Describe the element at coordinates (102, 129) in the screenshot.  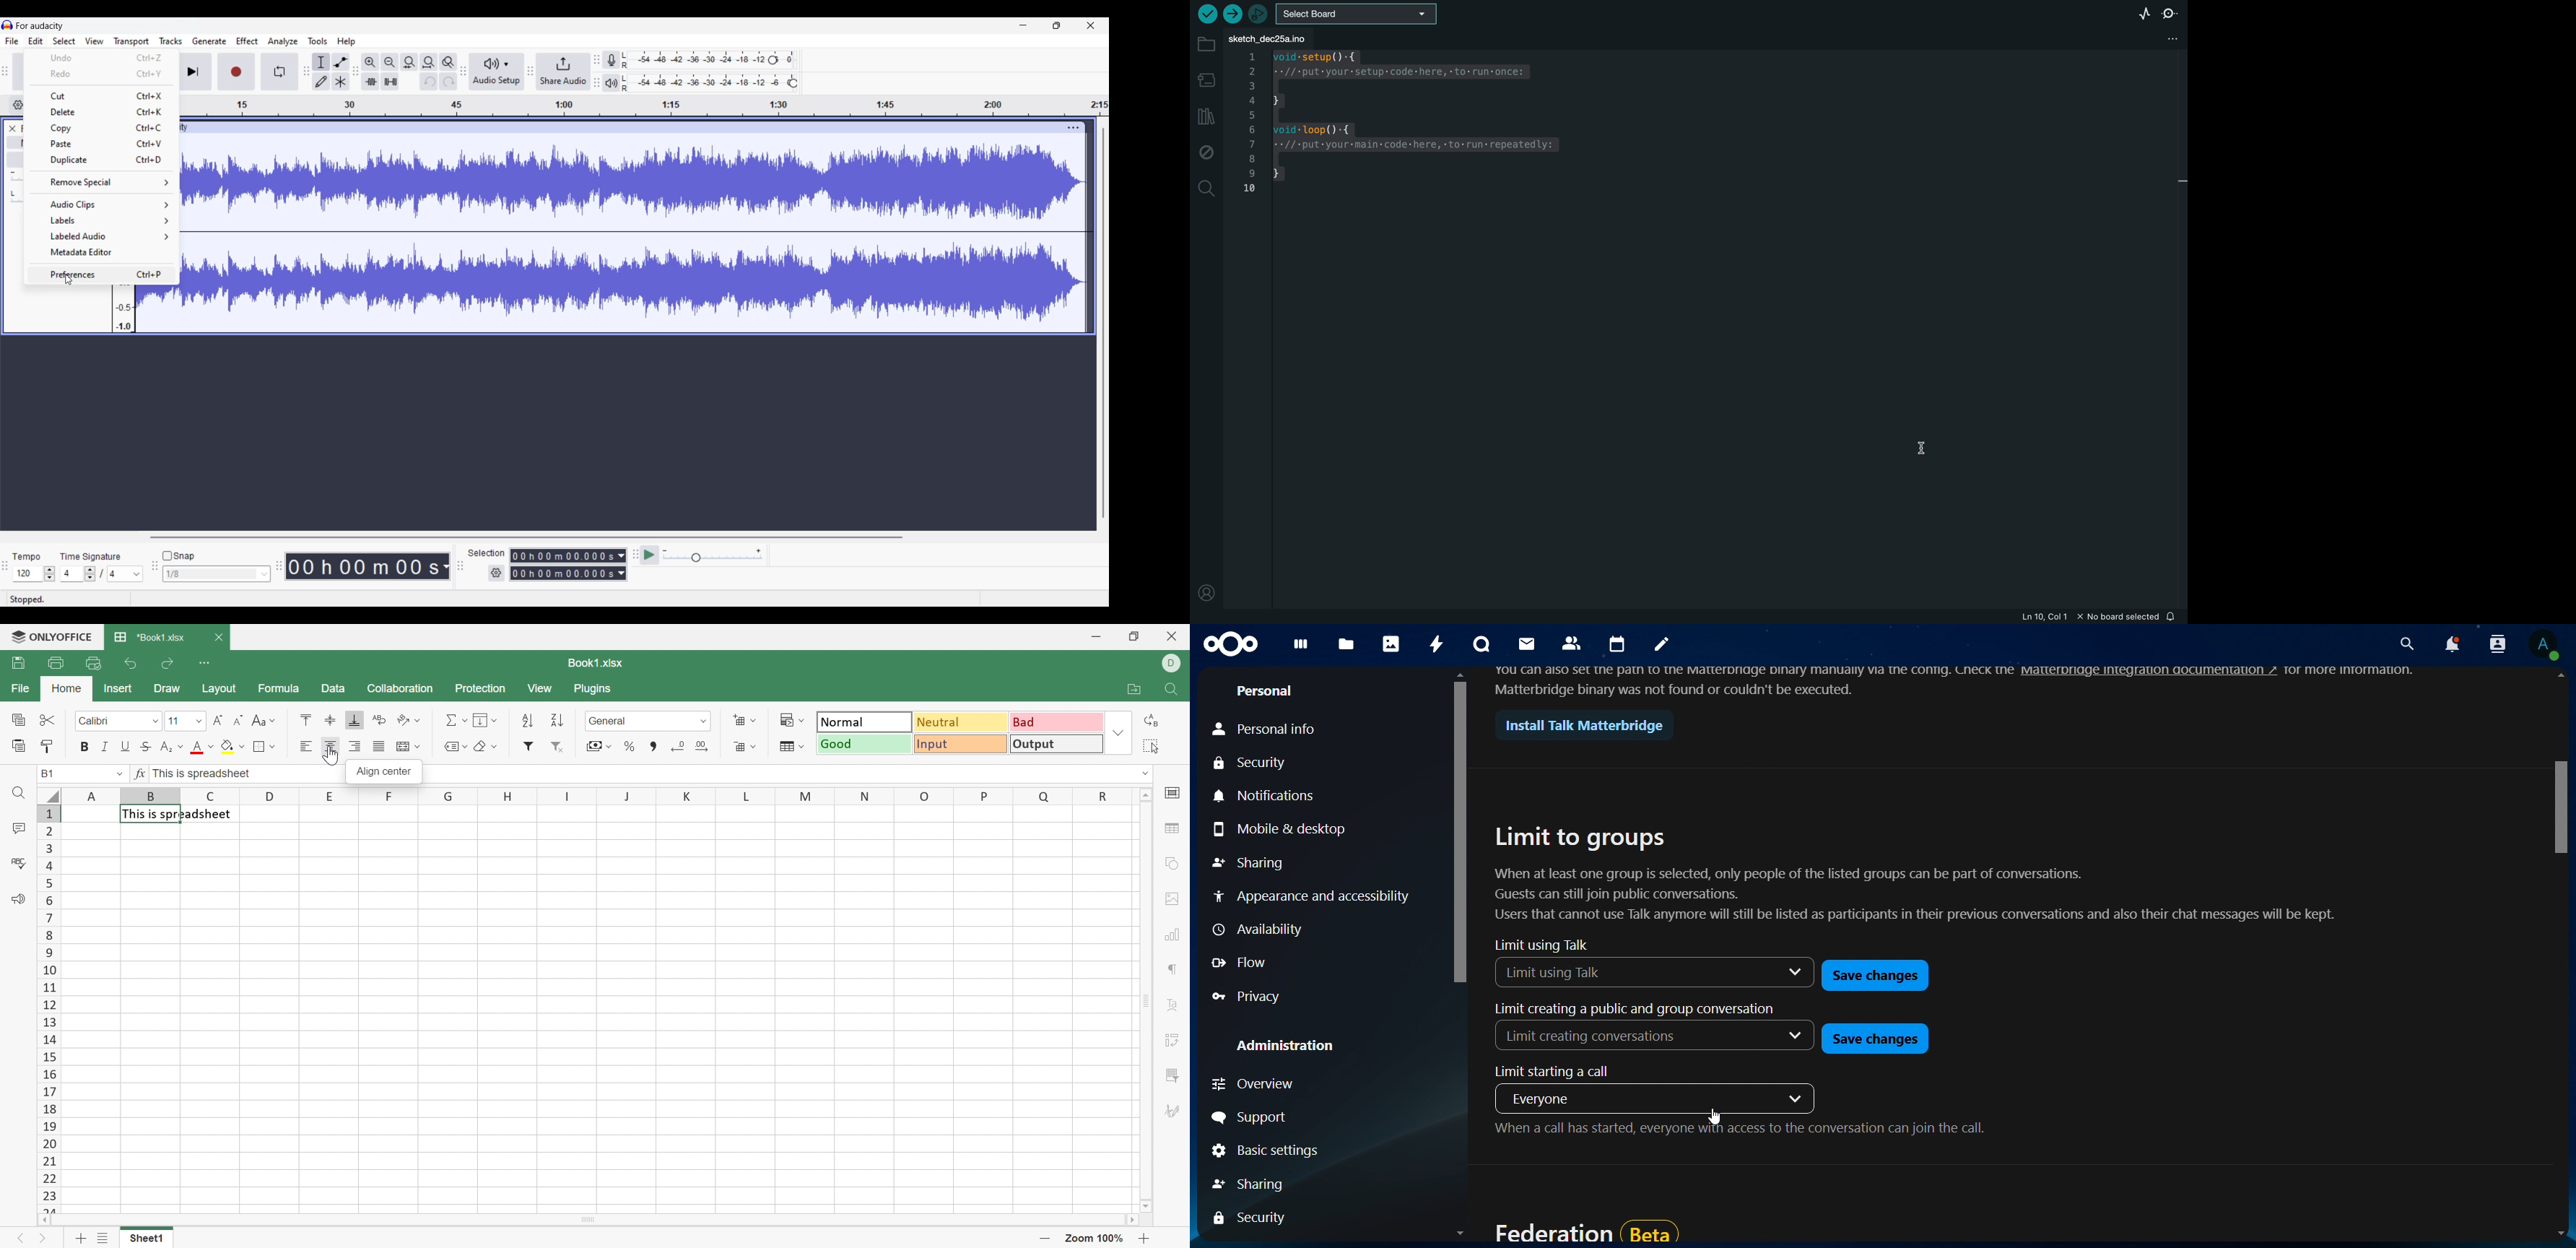
I see `Copy` at that location.